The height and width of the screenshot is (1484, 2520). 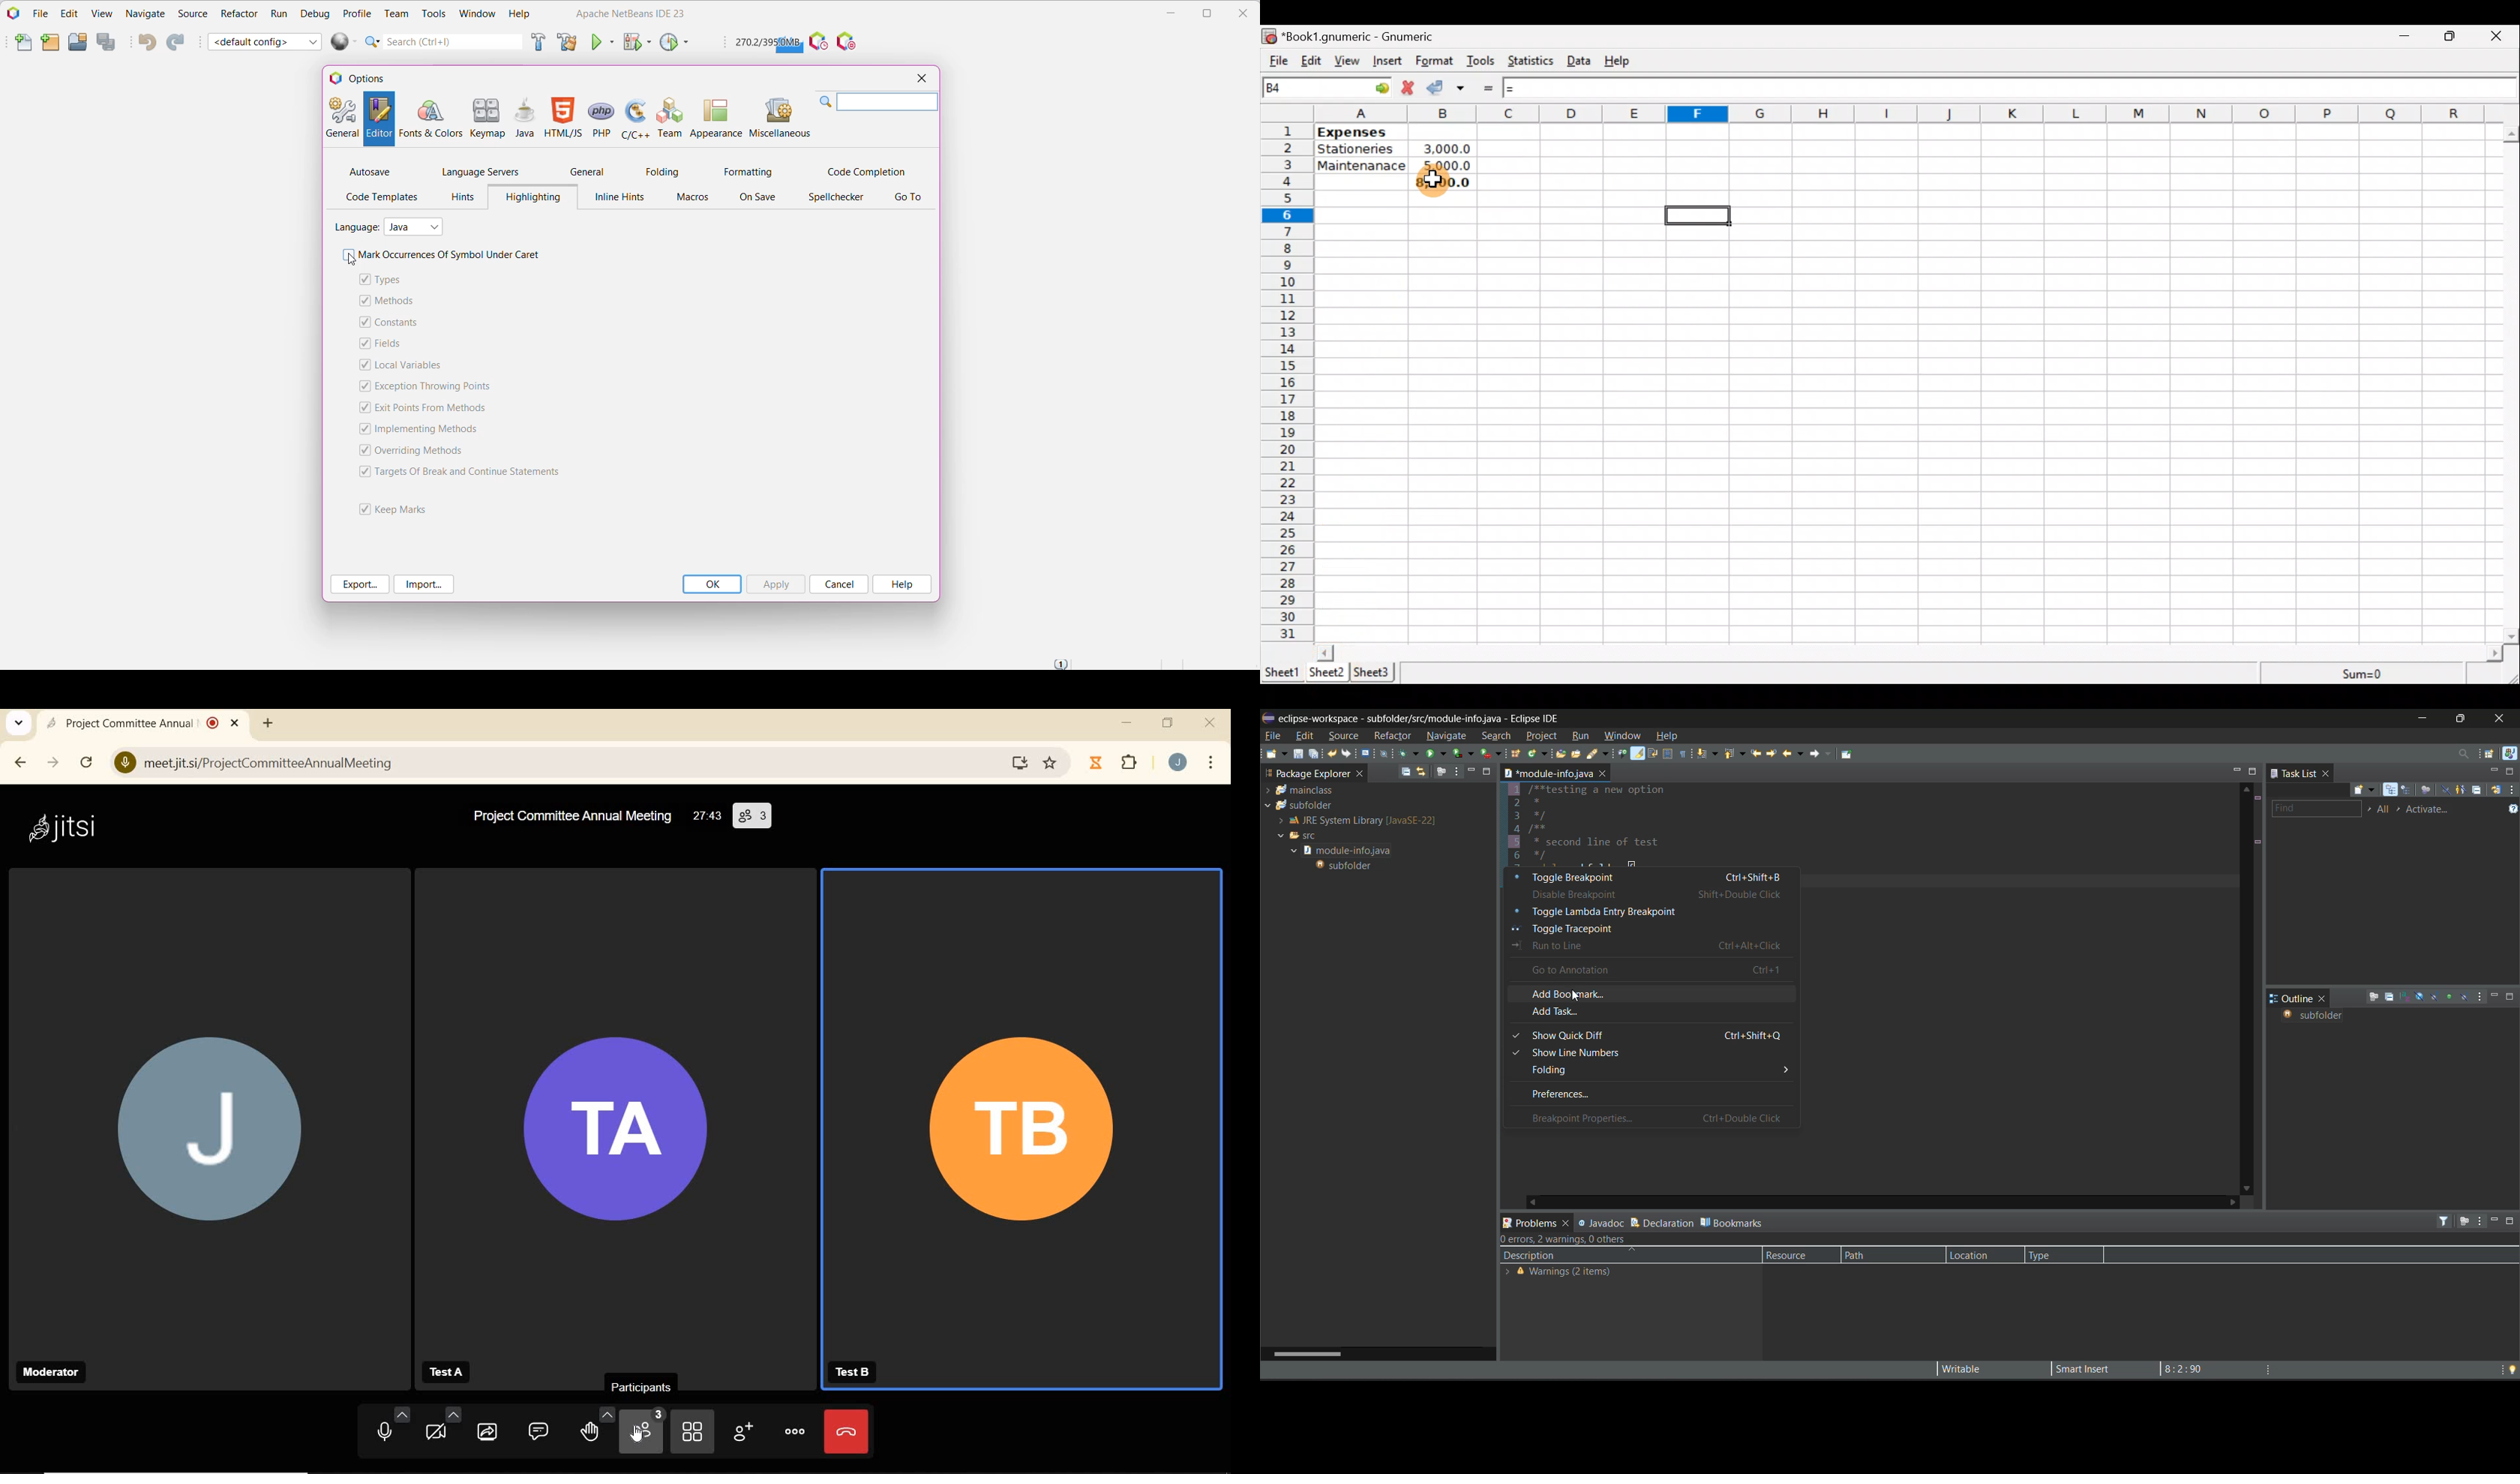 What do you see at coordinates (2408, 790) in the screenshot?
I see `scheduled ` at bounding box center [2408, 790].